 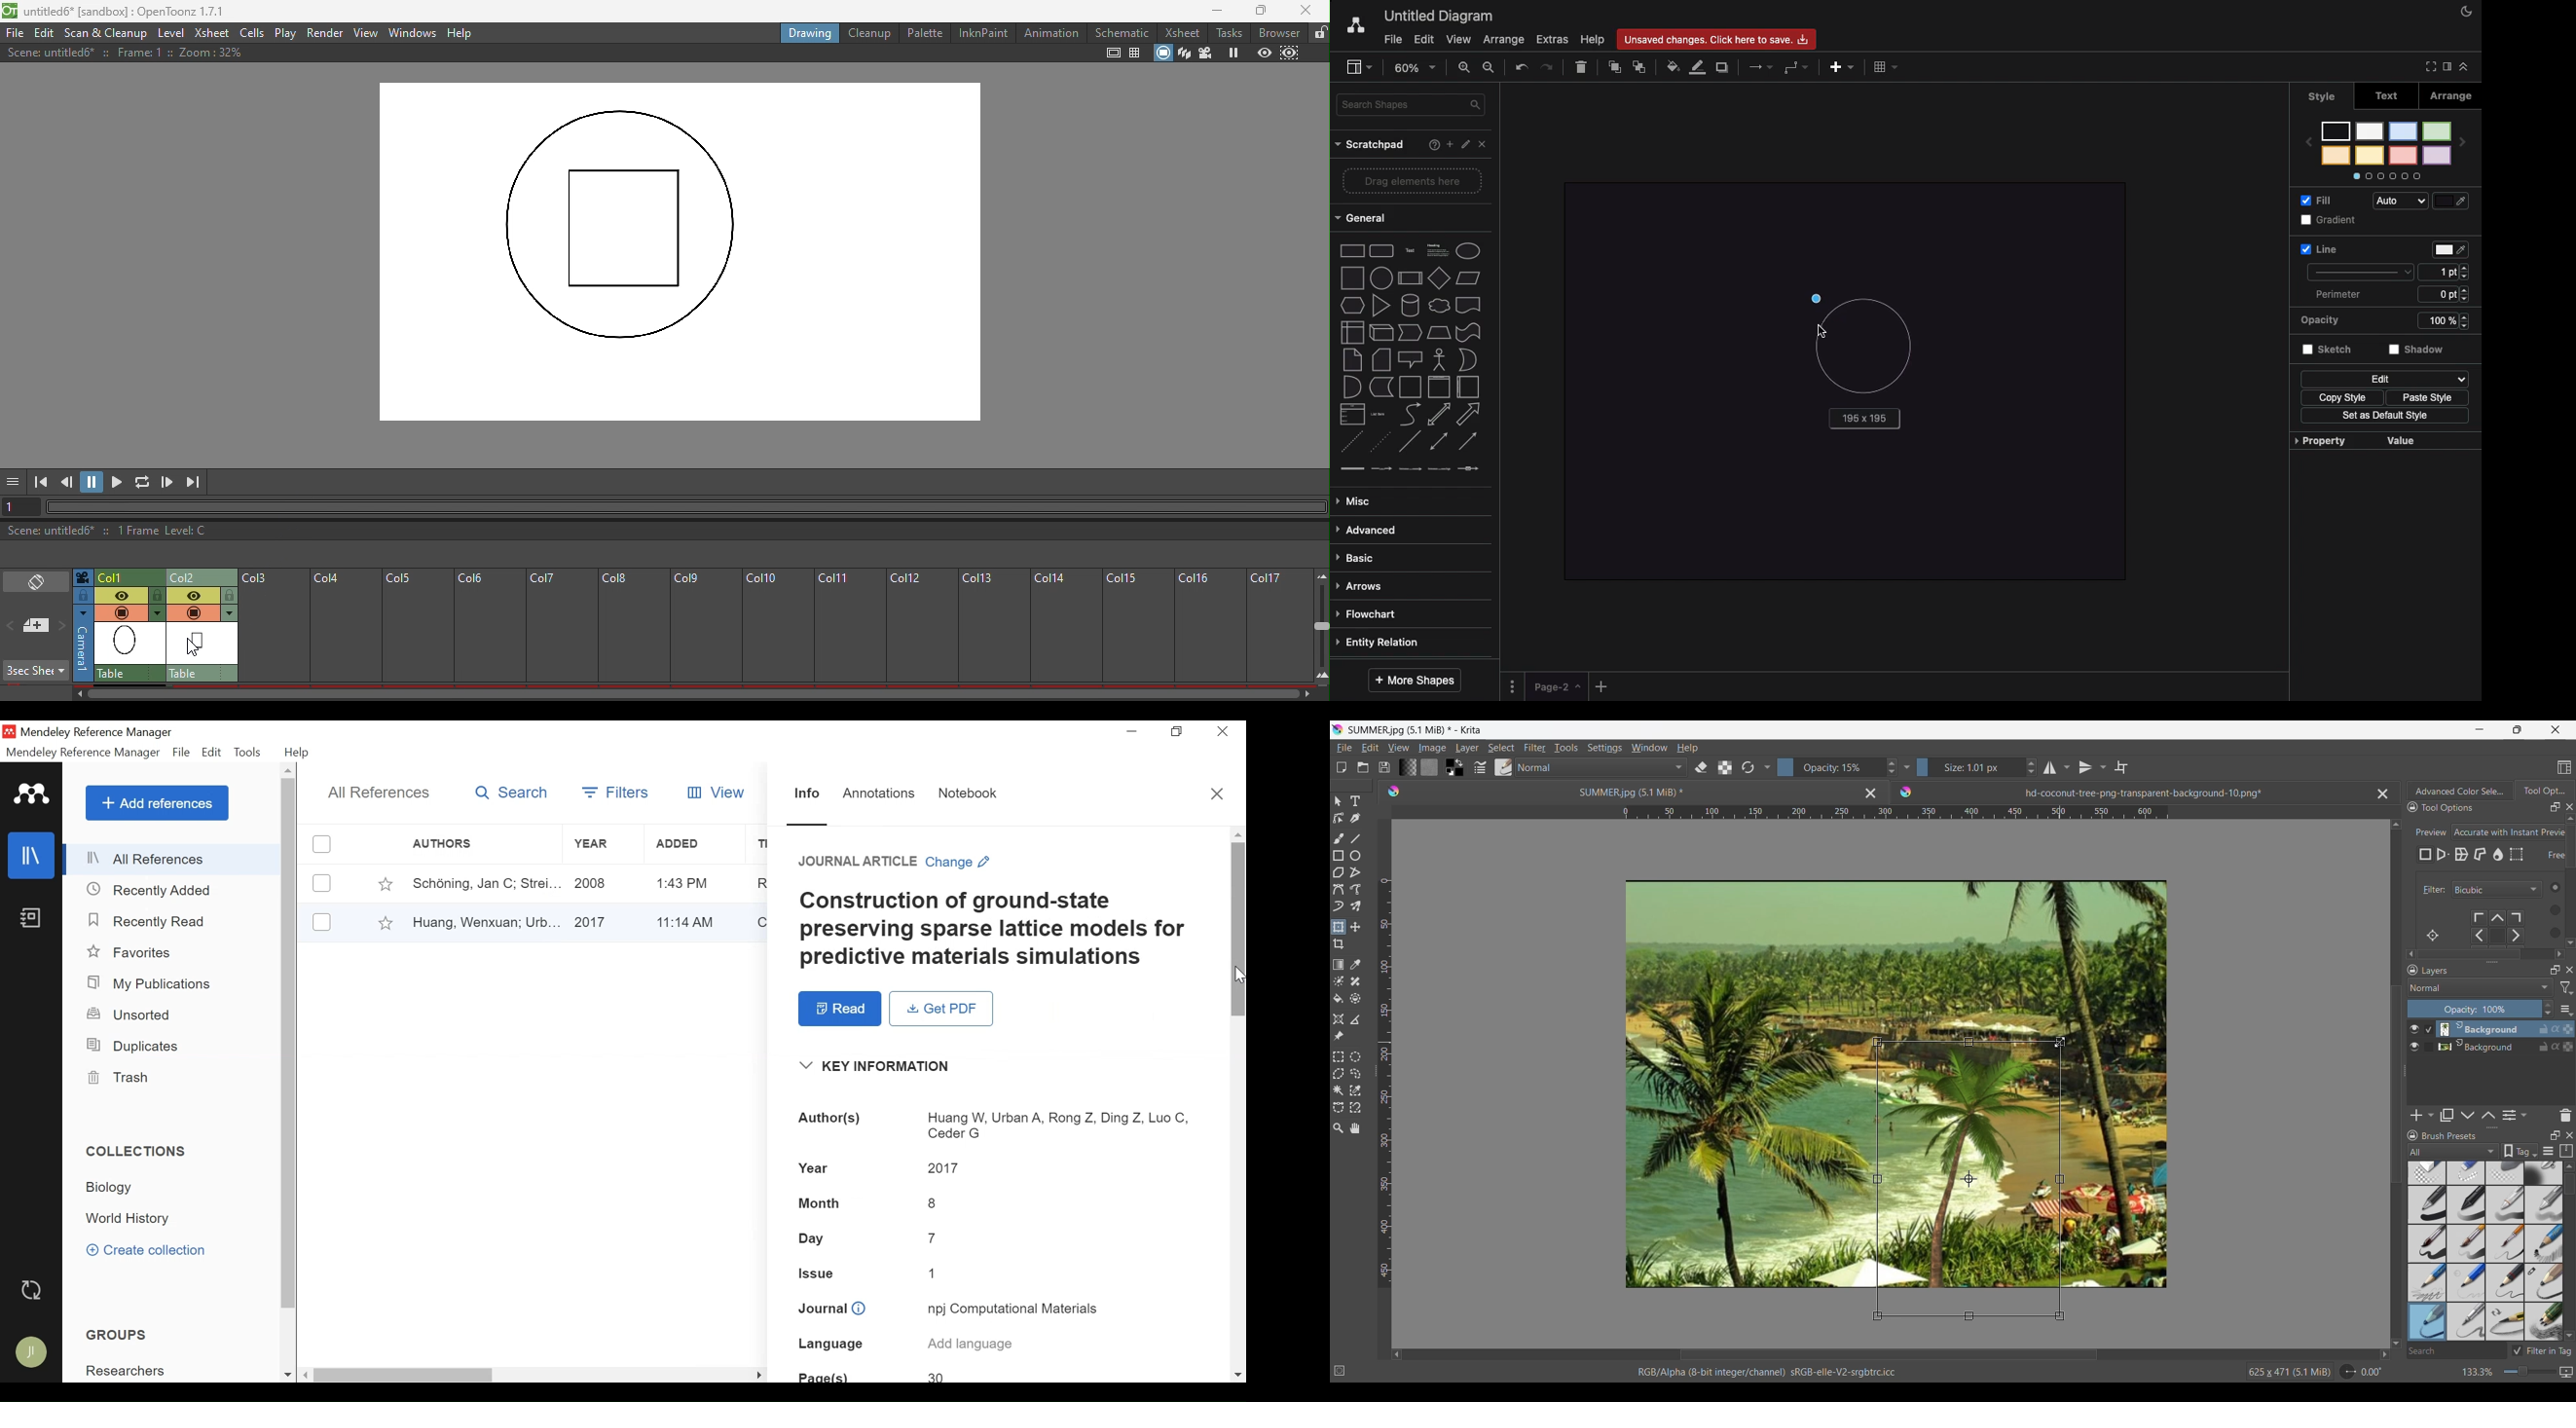 I want to click on minimize, so click(x=1133, y=732).